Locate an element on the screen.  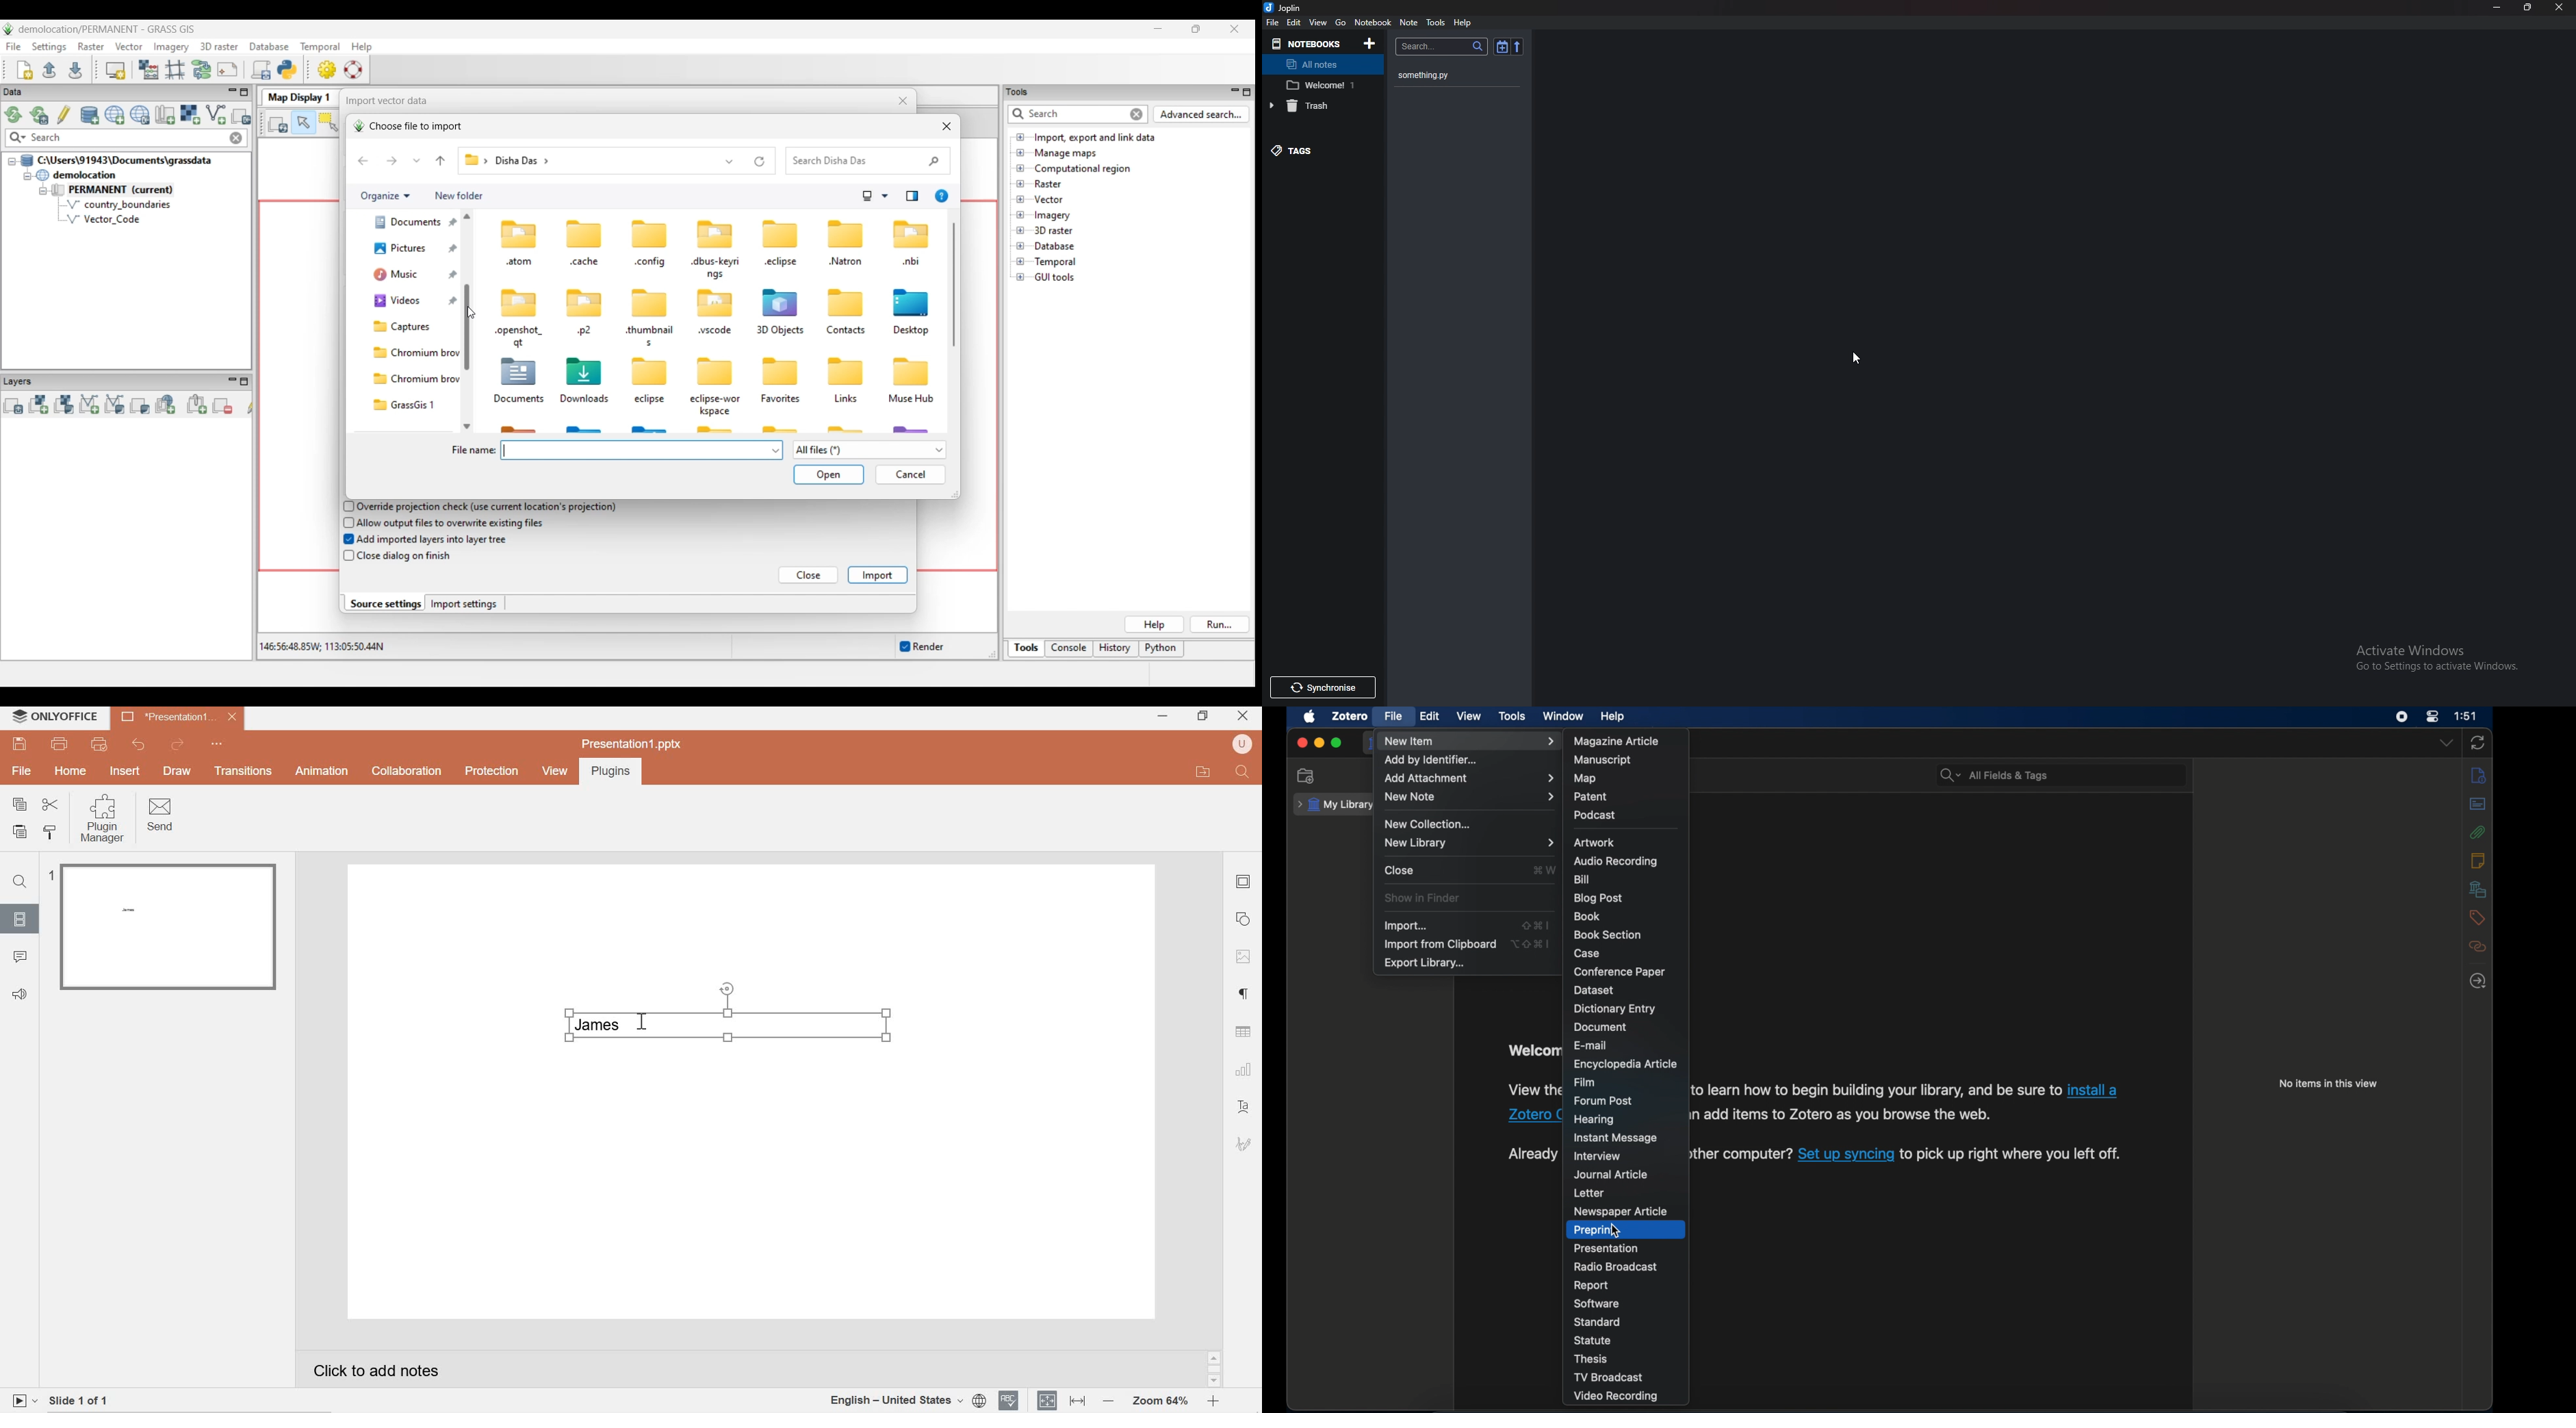
presentation 1 is located at coordinates (179, 717).